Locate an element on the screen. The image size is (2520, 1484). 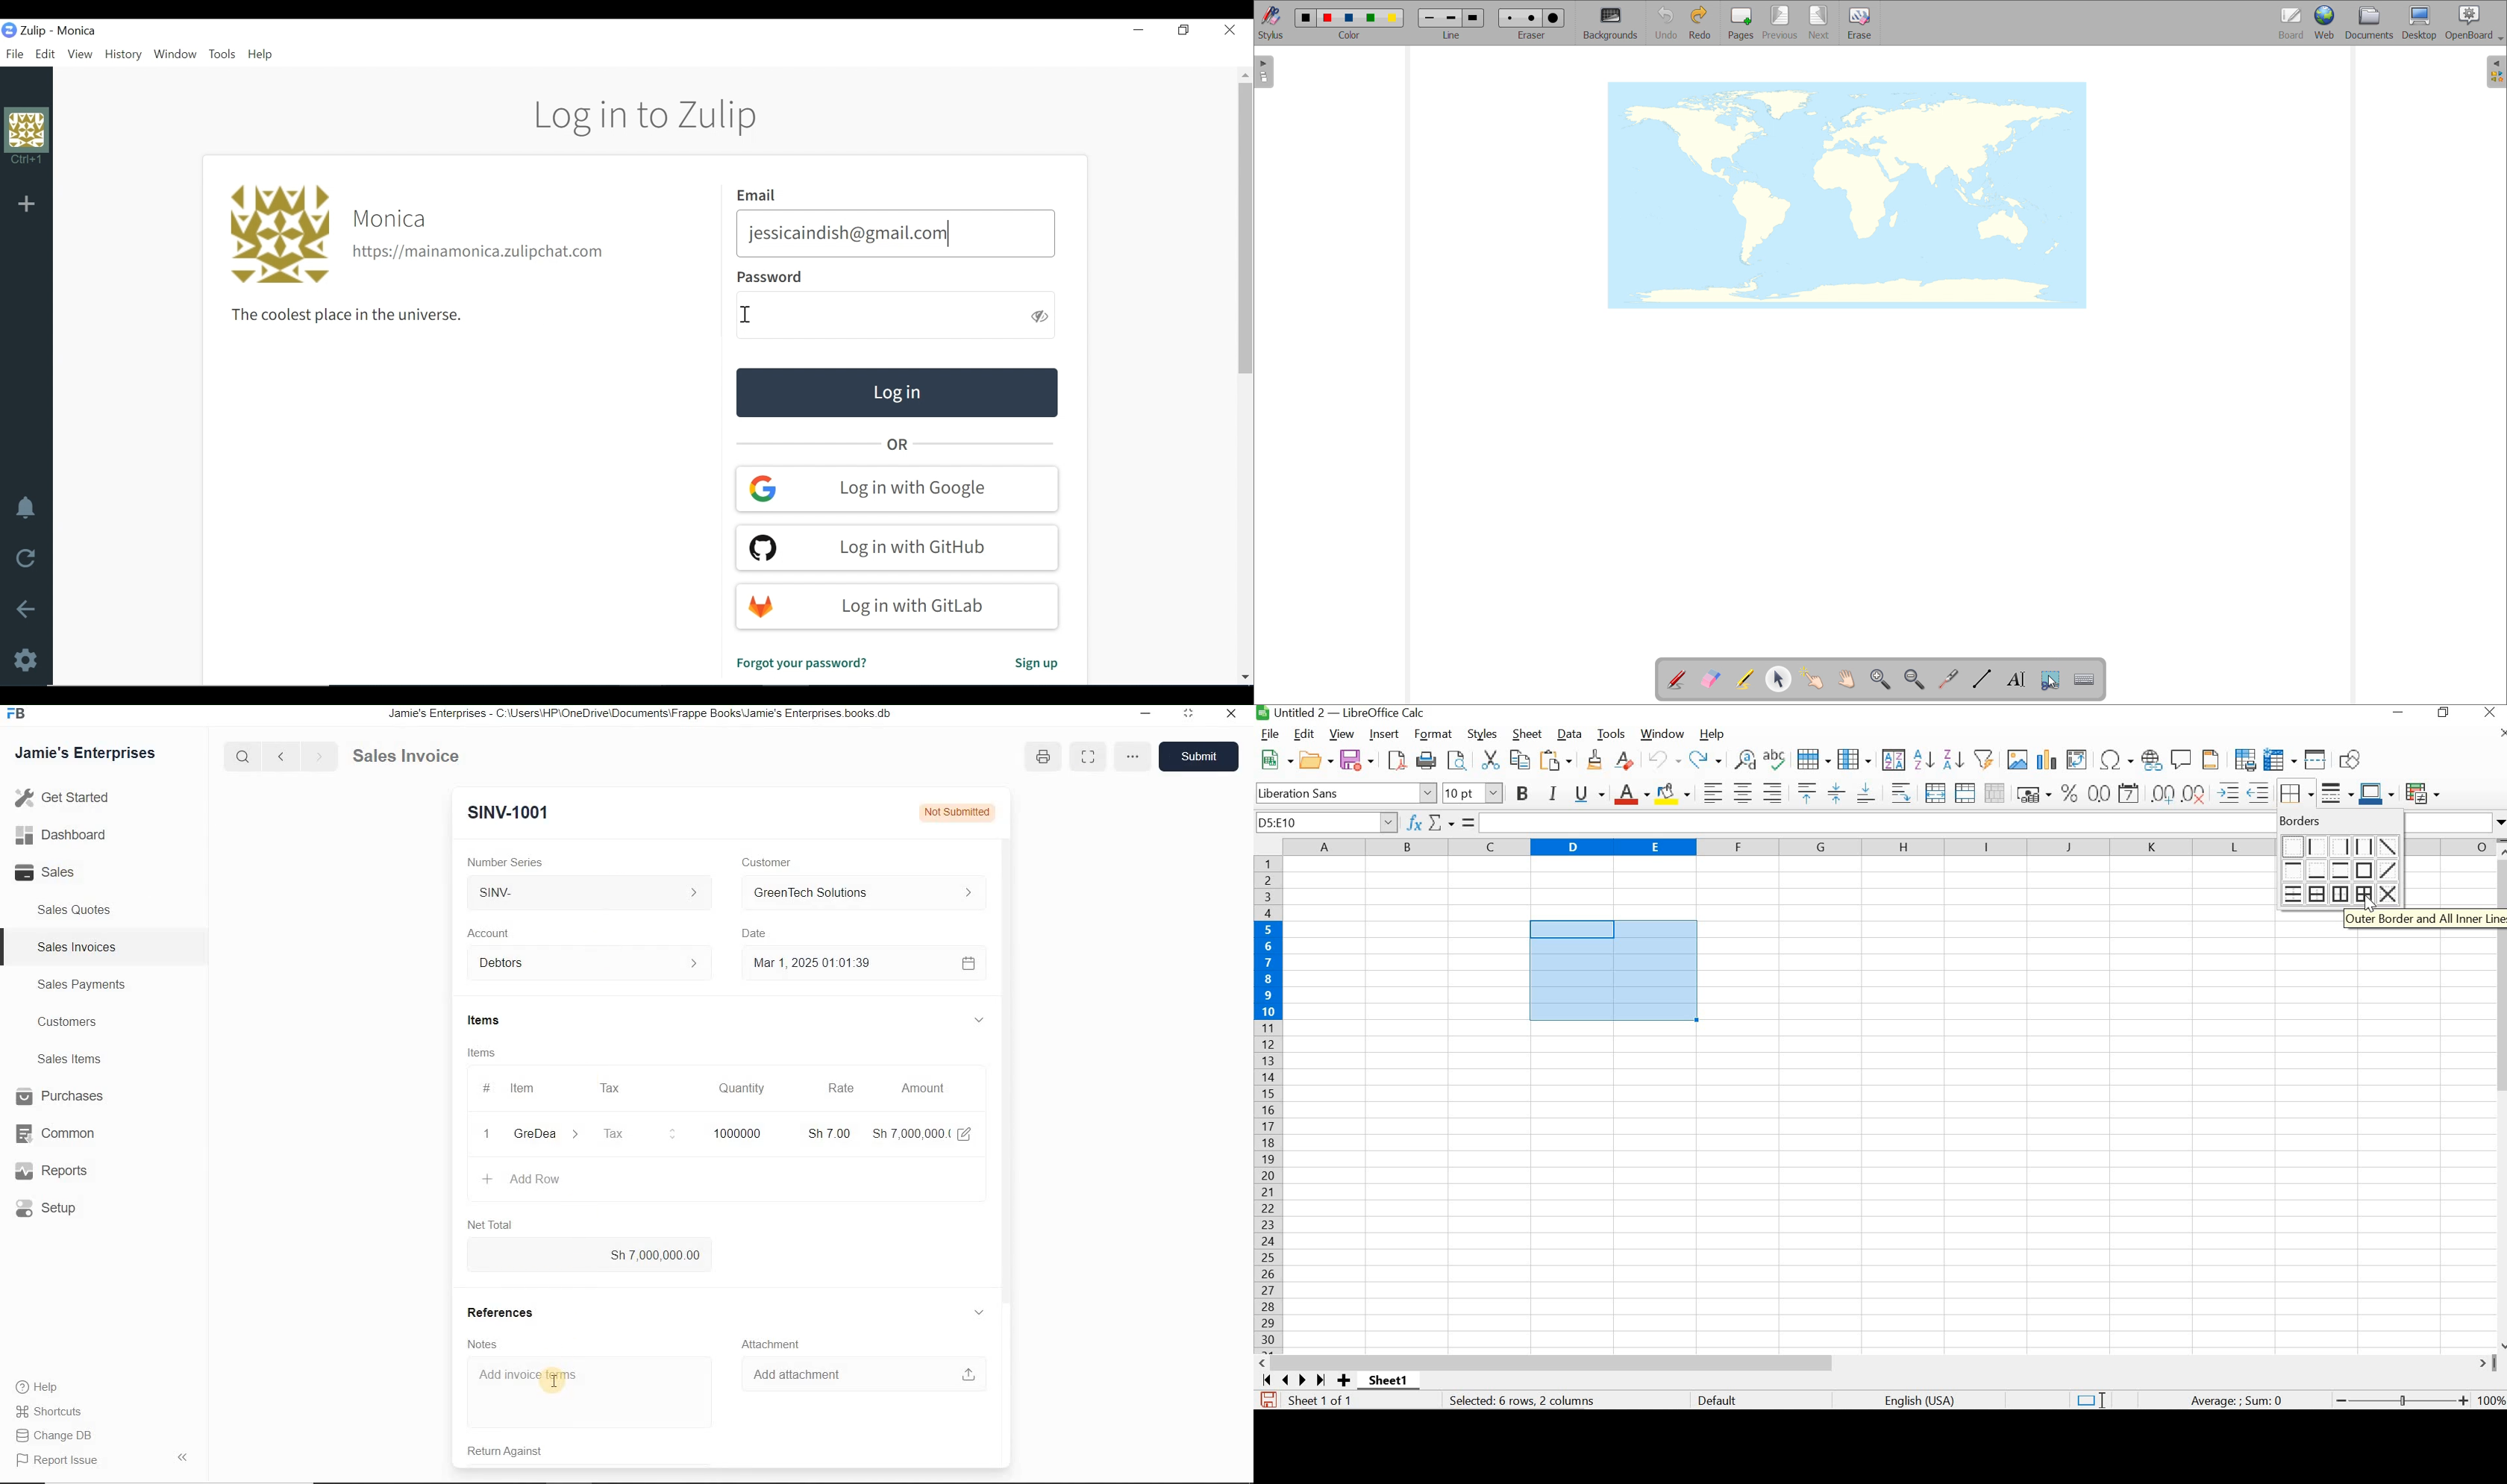
Window is located at coordinates (177, 55).